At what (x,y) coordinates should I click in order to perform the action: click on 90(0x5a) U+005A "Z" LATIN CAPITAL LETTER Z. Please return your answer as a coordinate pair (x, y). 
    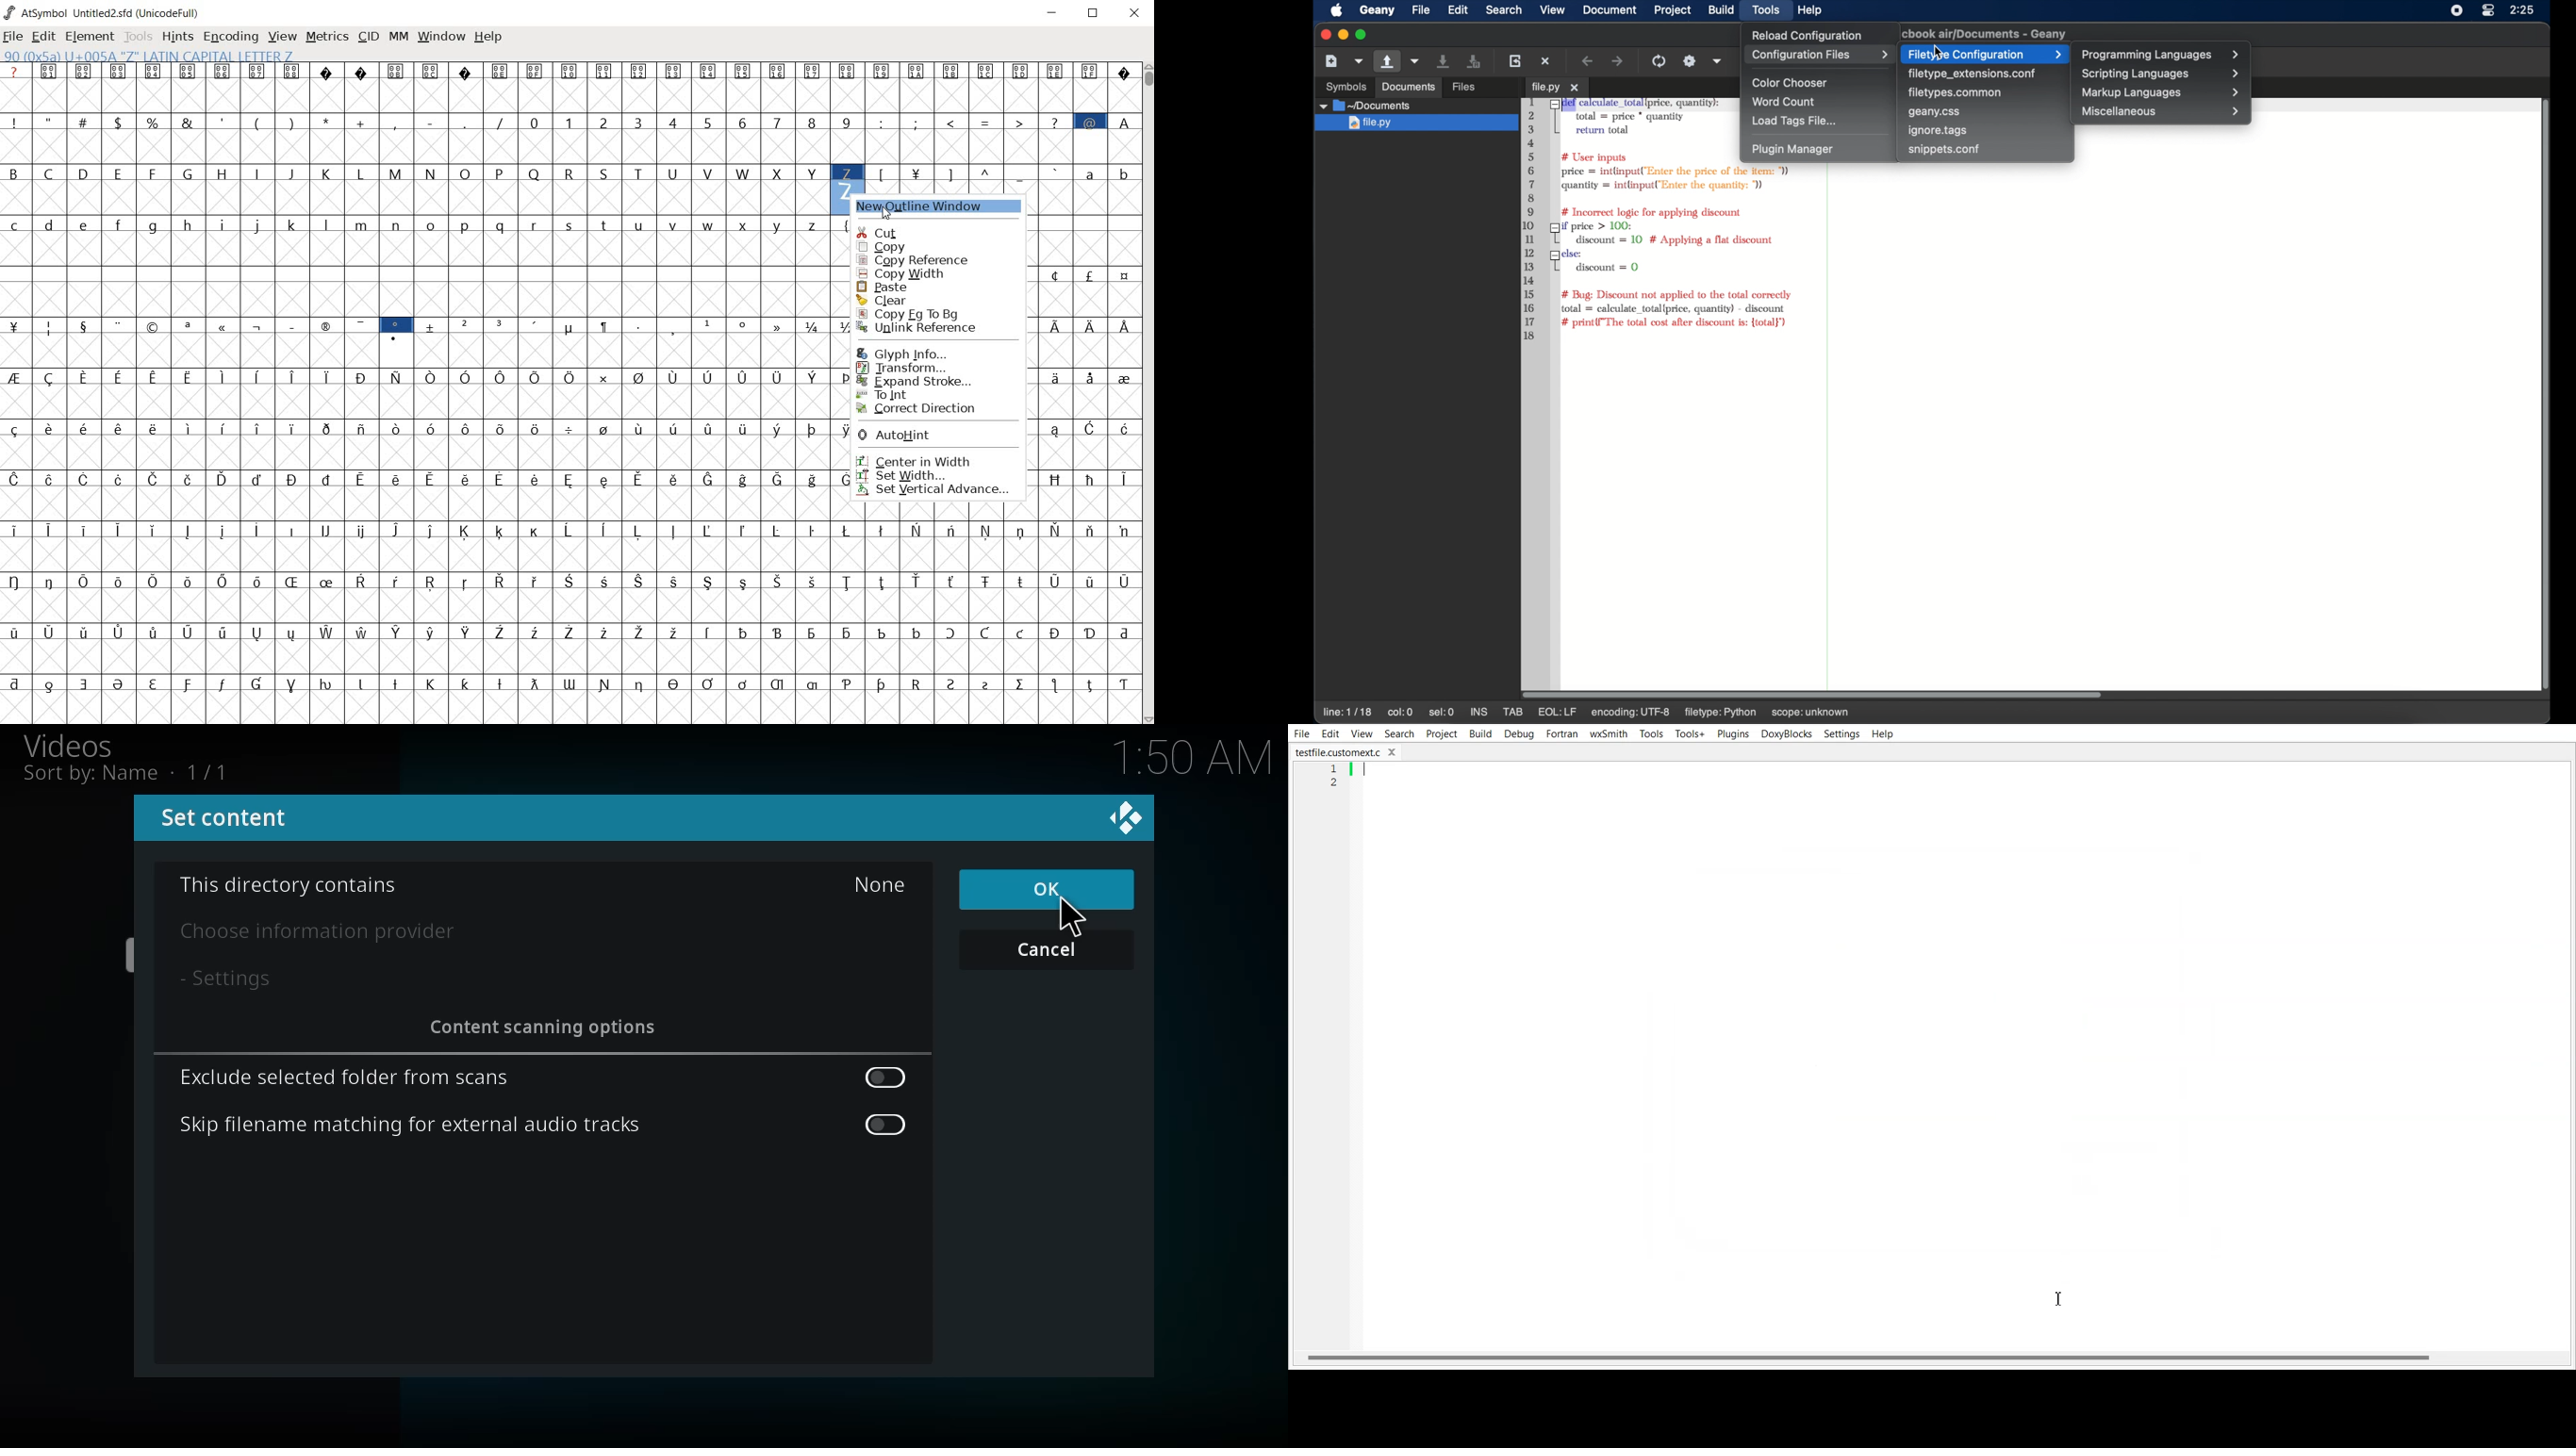
    Looking at the image, I should click on (148, 57).